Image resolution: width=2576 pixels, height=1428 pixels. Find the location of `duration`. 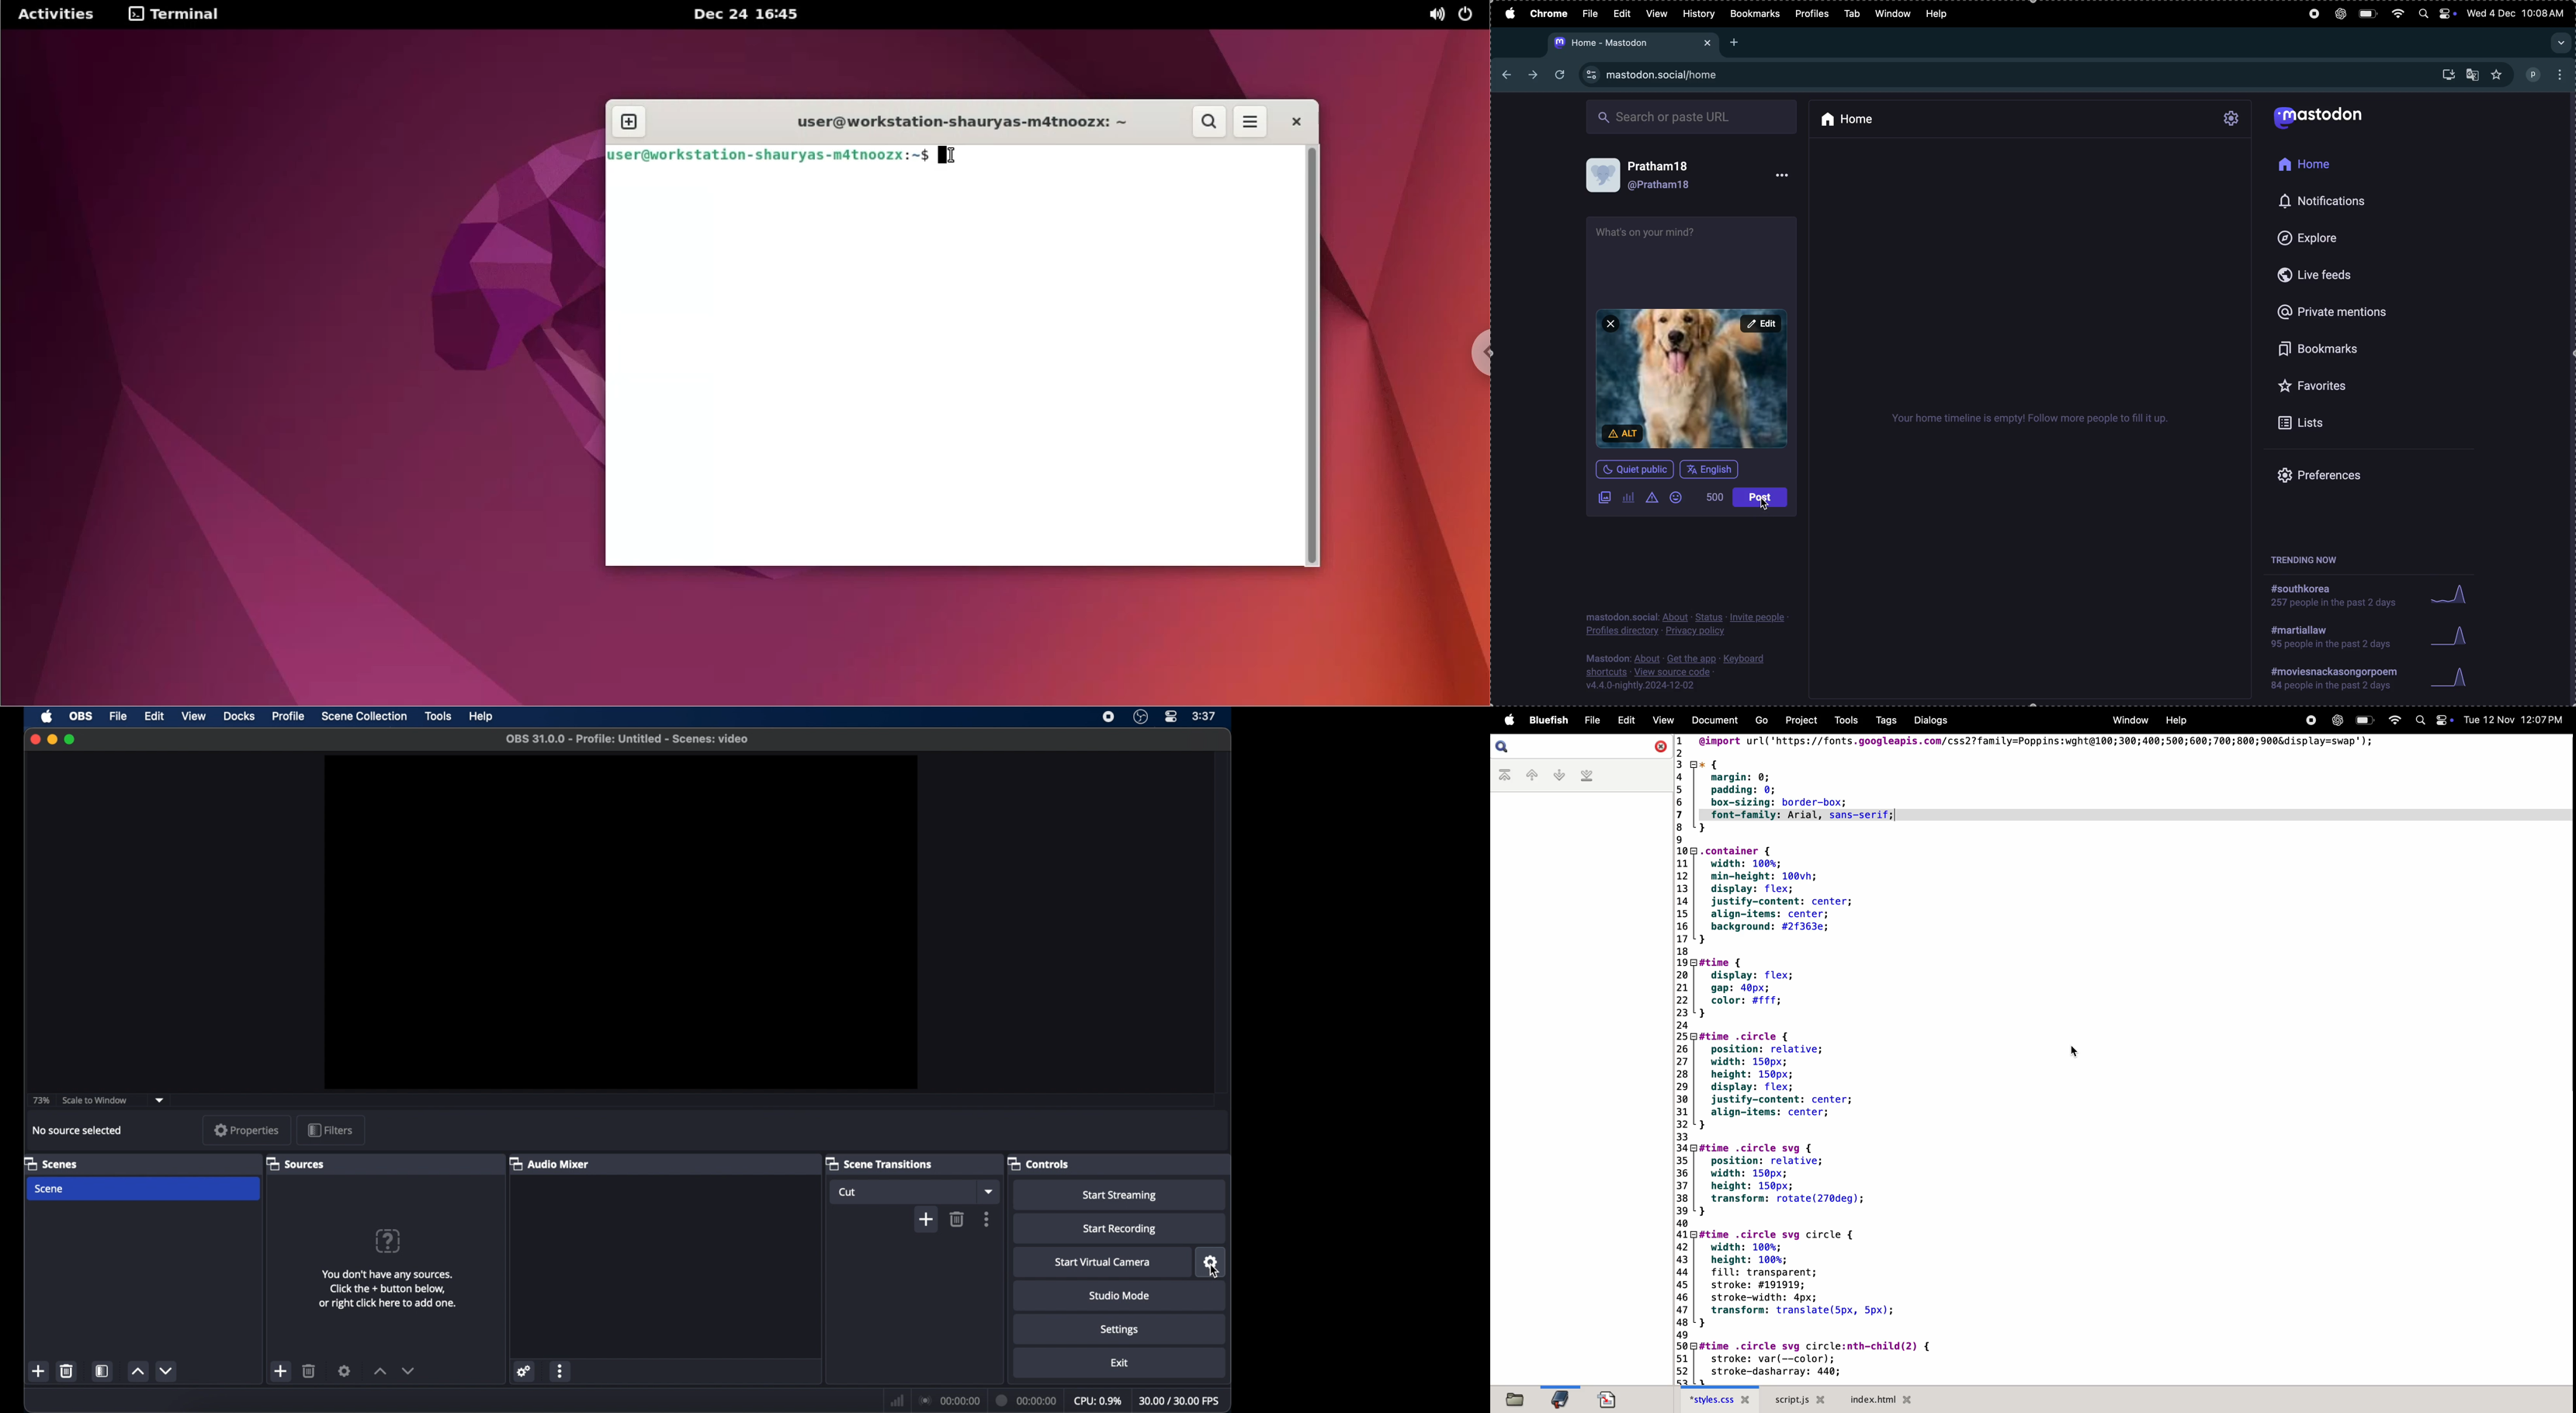

duration is located at coordinates (1028, 1400).